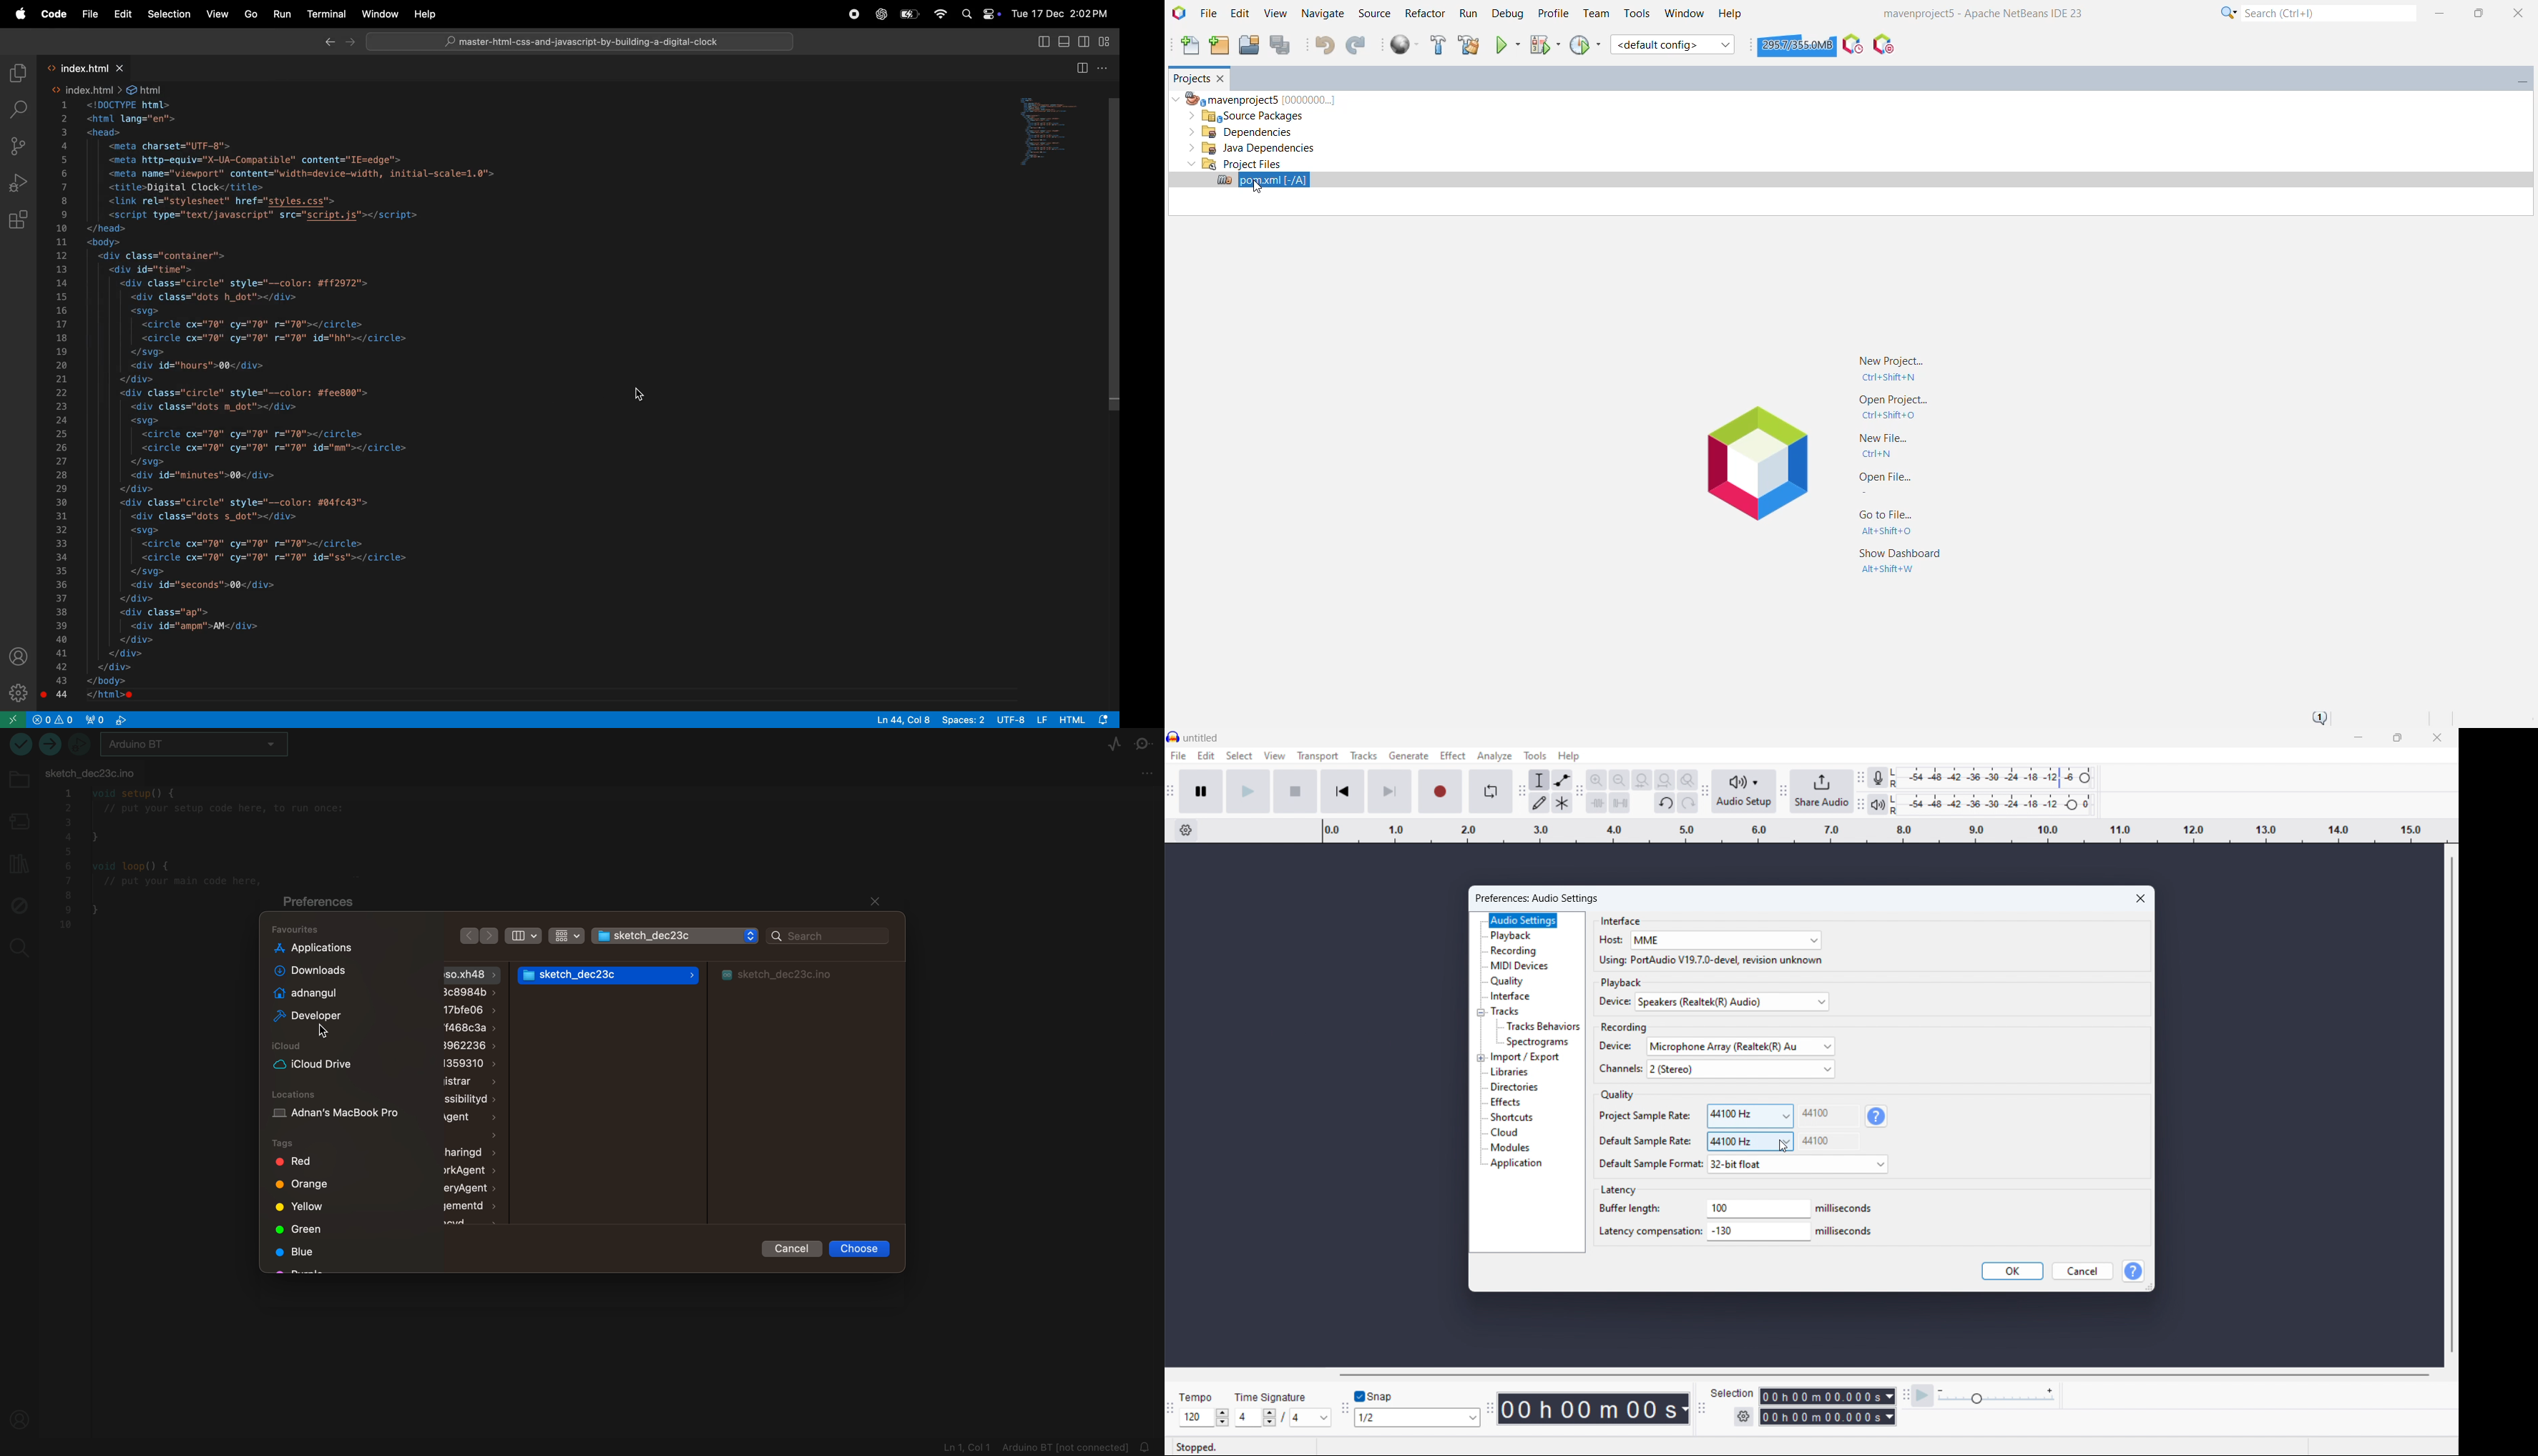 This screenshot has height=1456, width=2548. I want to click on cursor, so click(327, 1030).